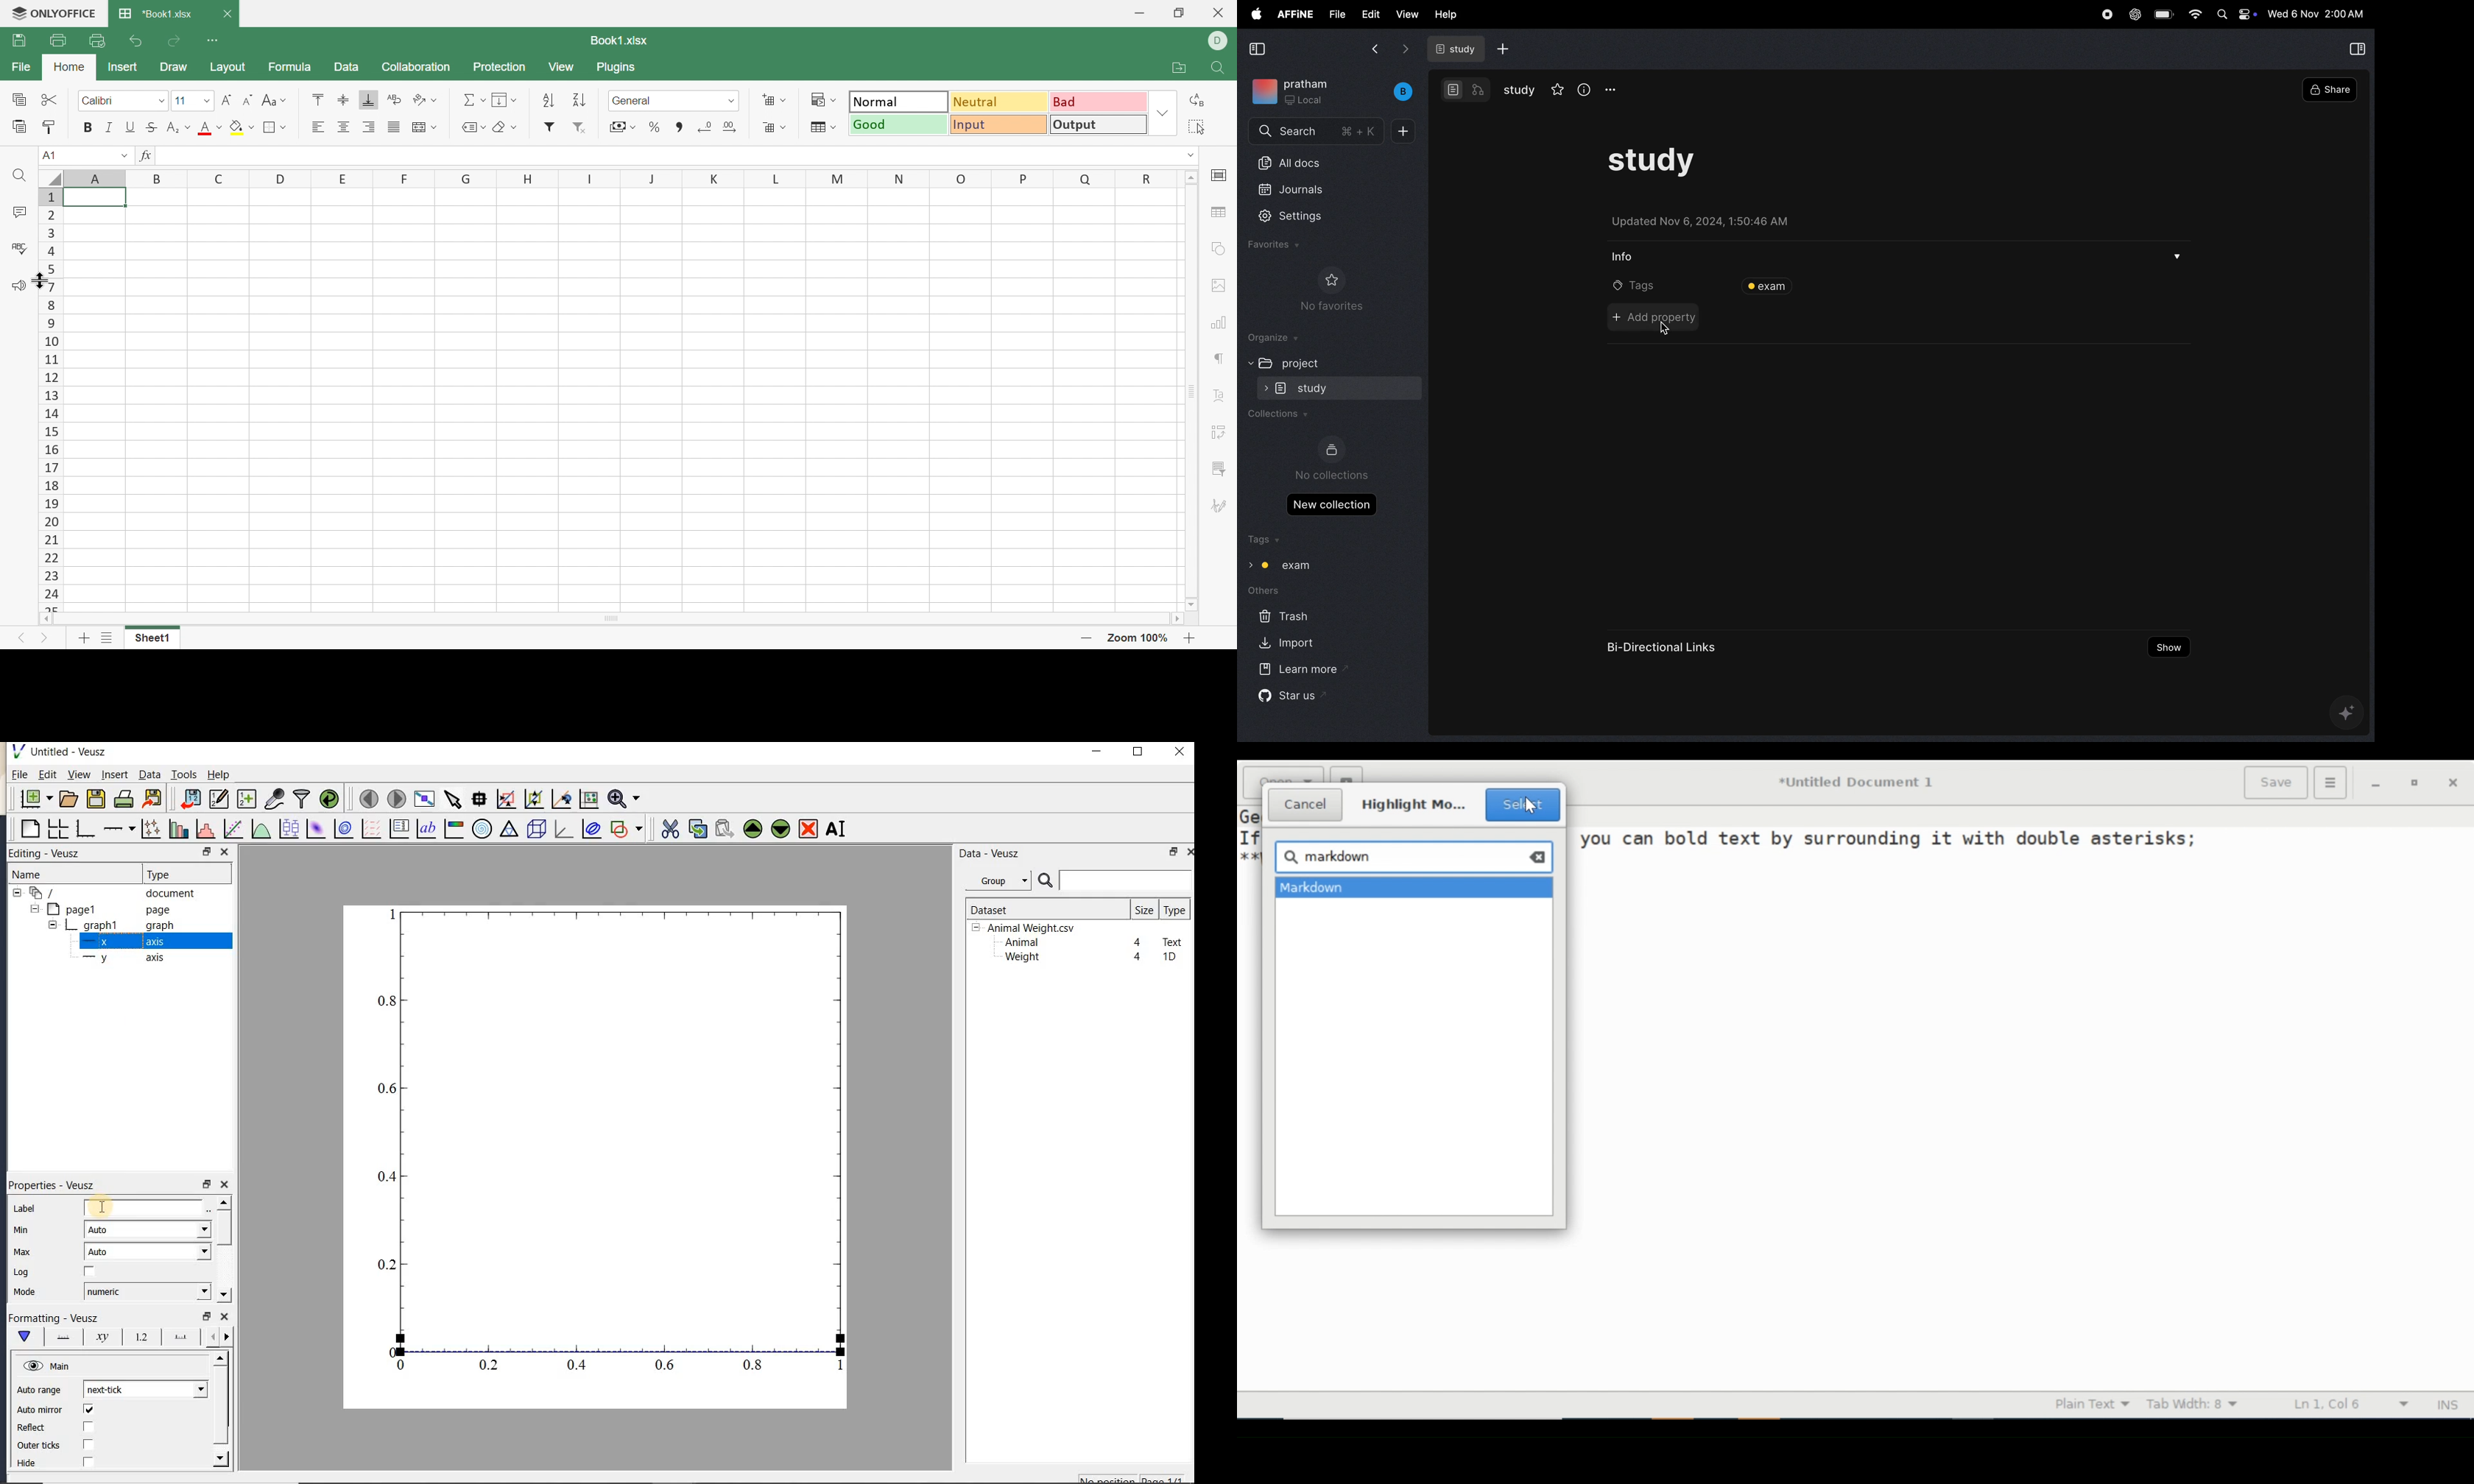 The image size is (2492, 1484). What do you see at coordinates (424, 800) in the screenshot?
I see `view plot full screen` at bounding box center [424, 800].